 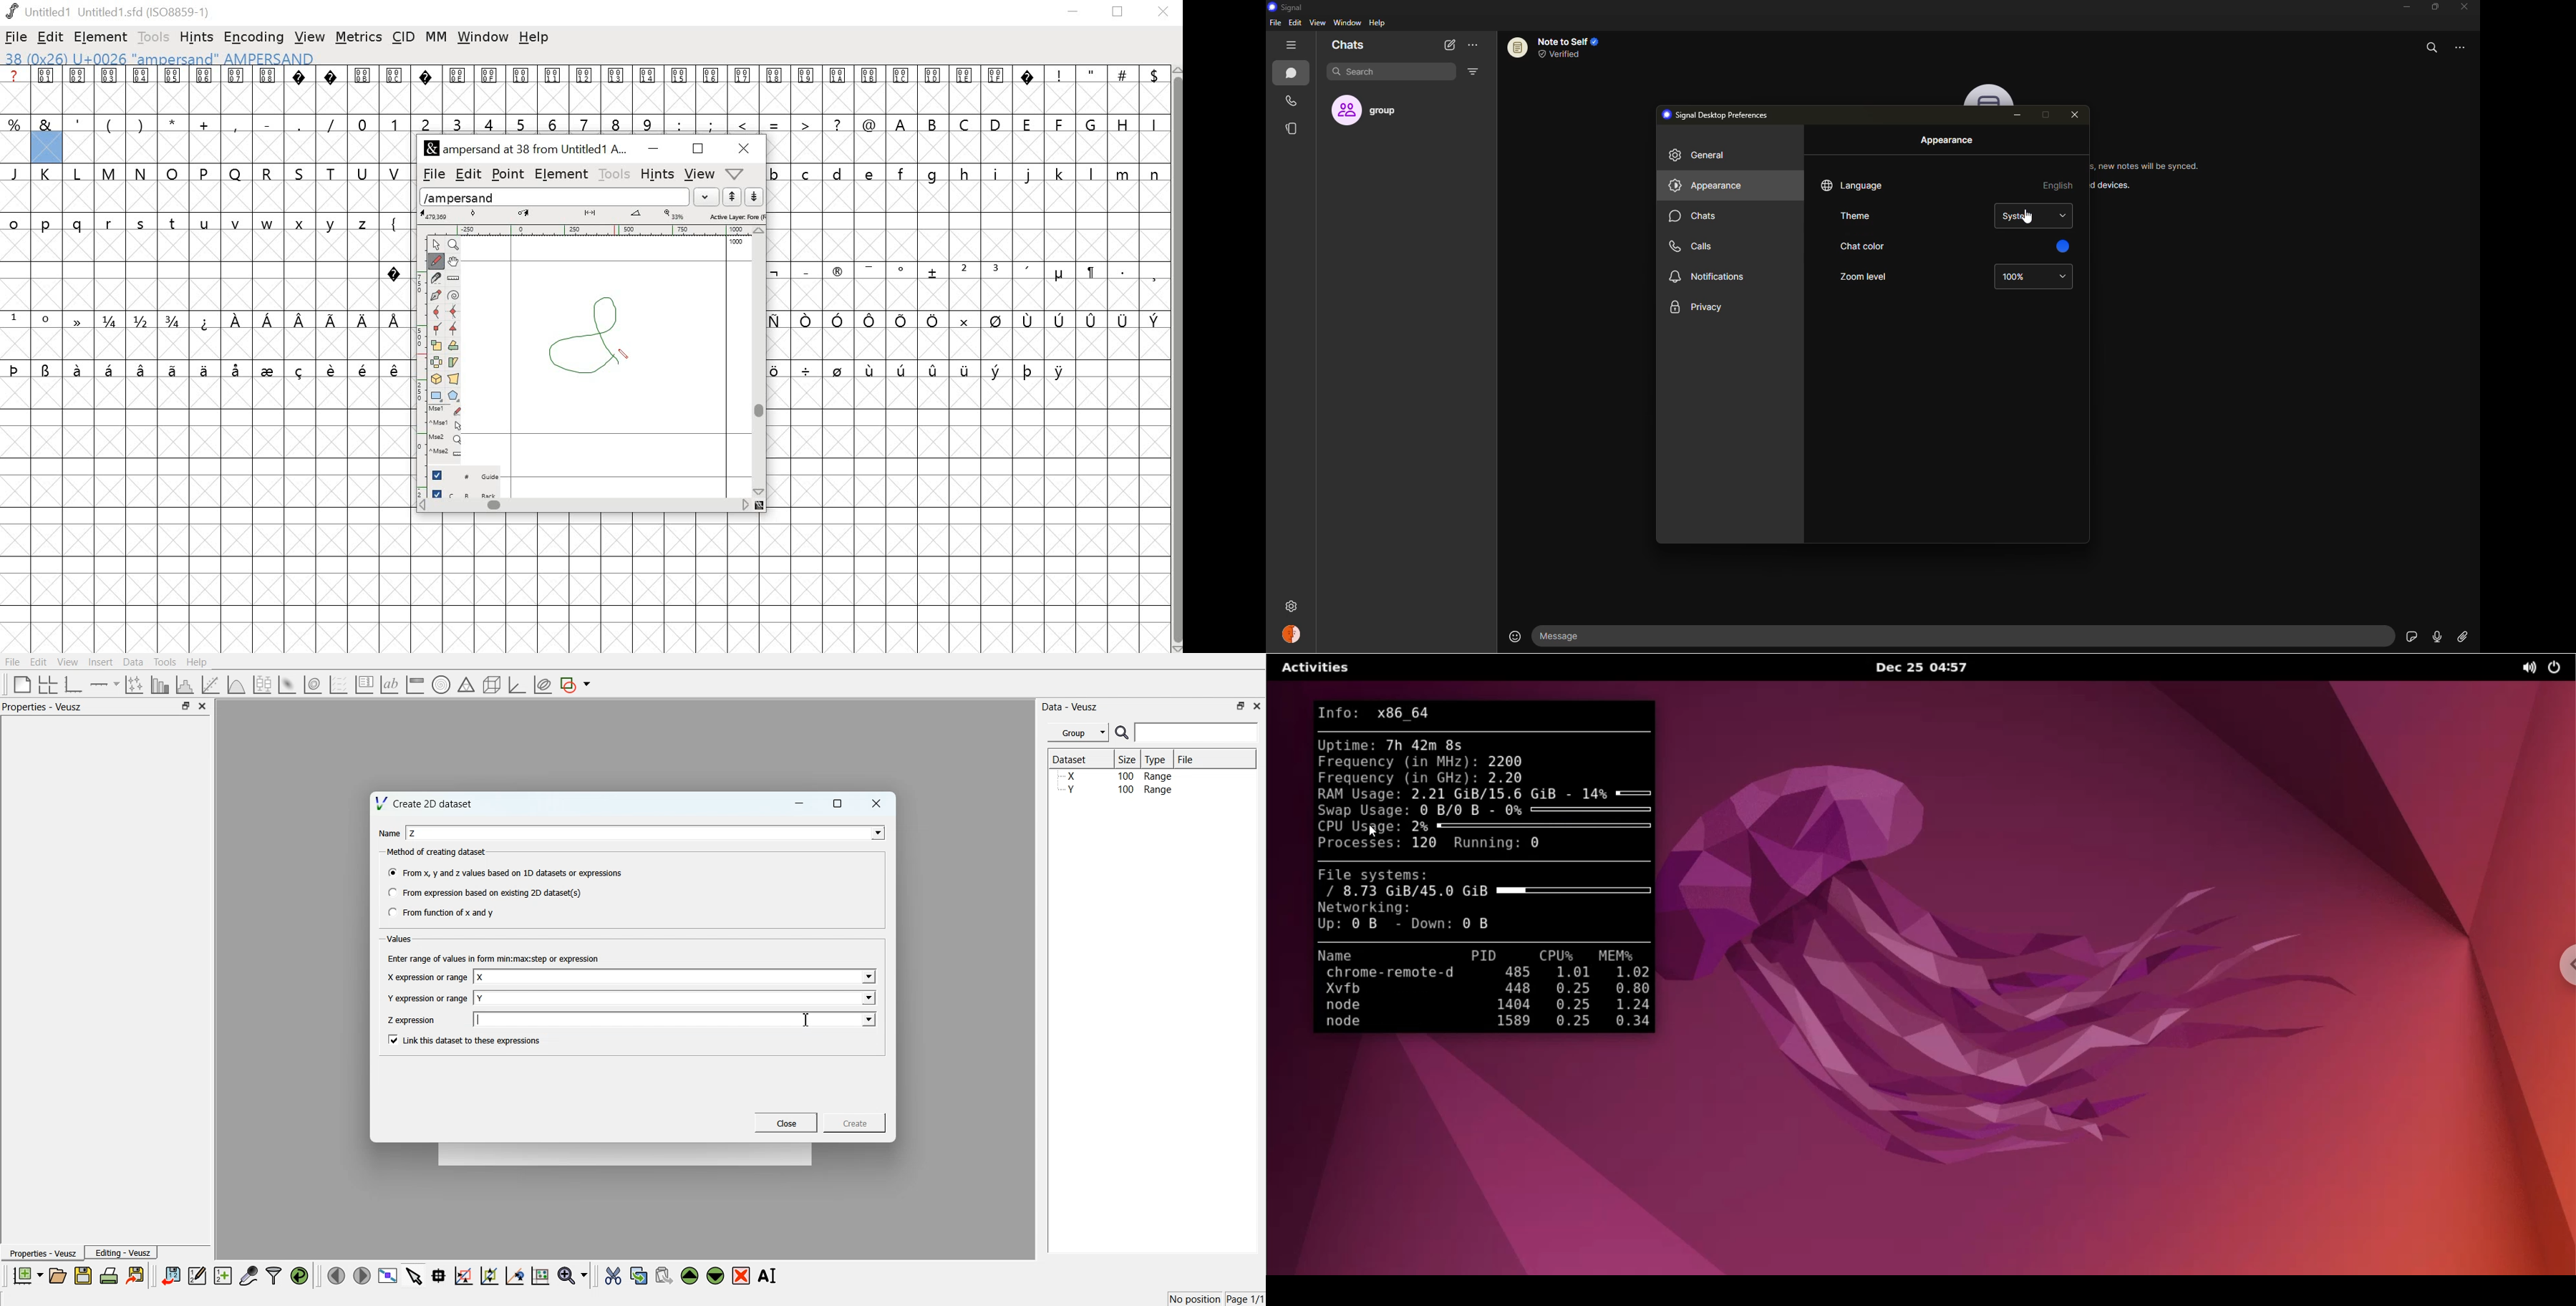 I want to click on group, so click(x=1378, y=111).